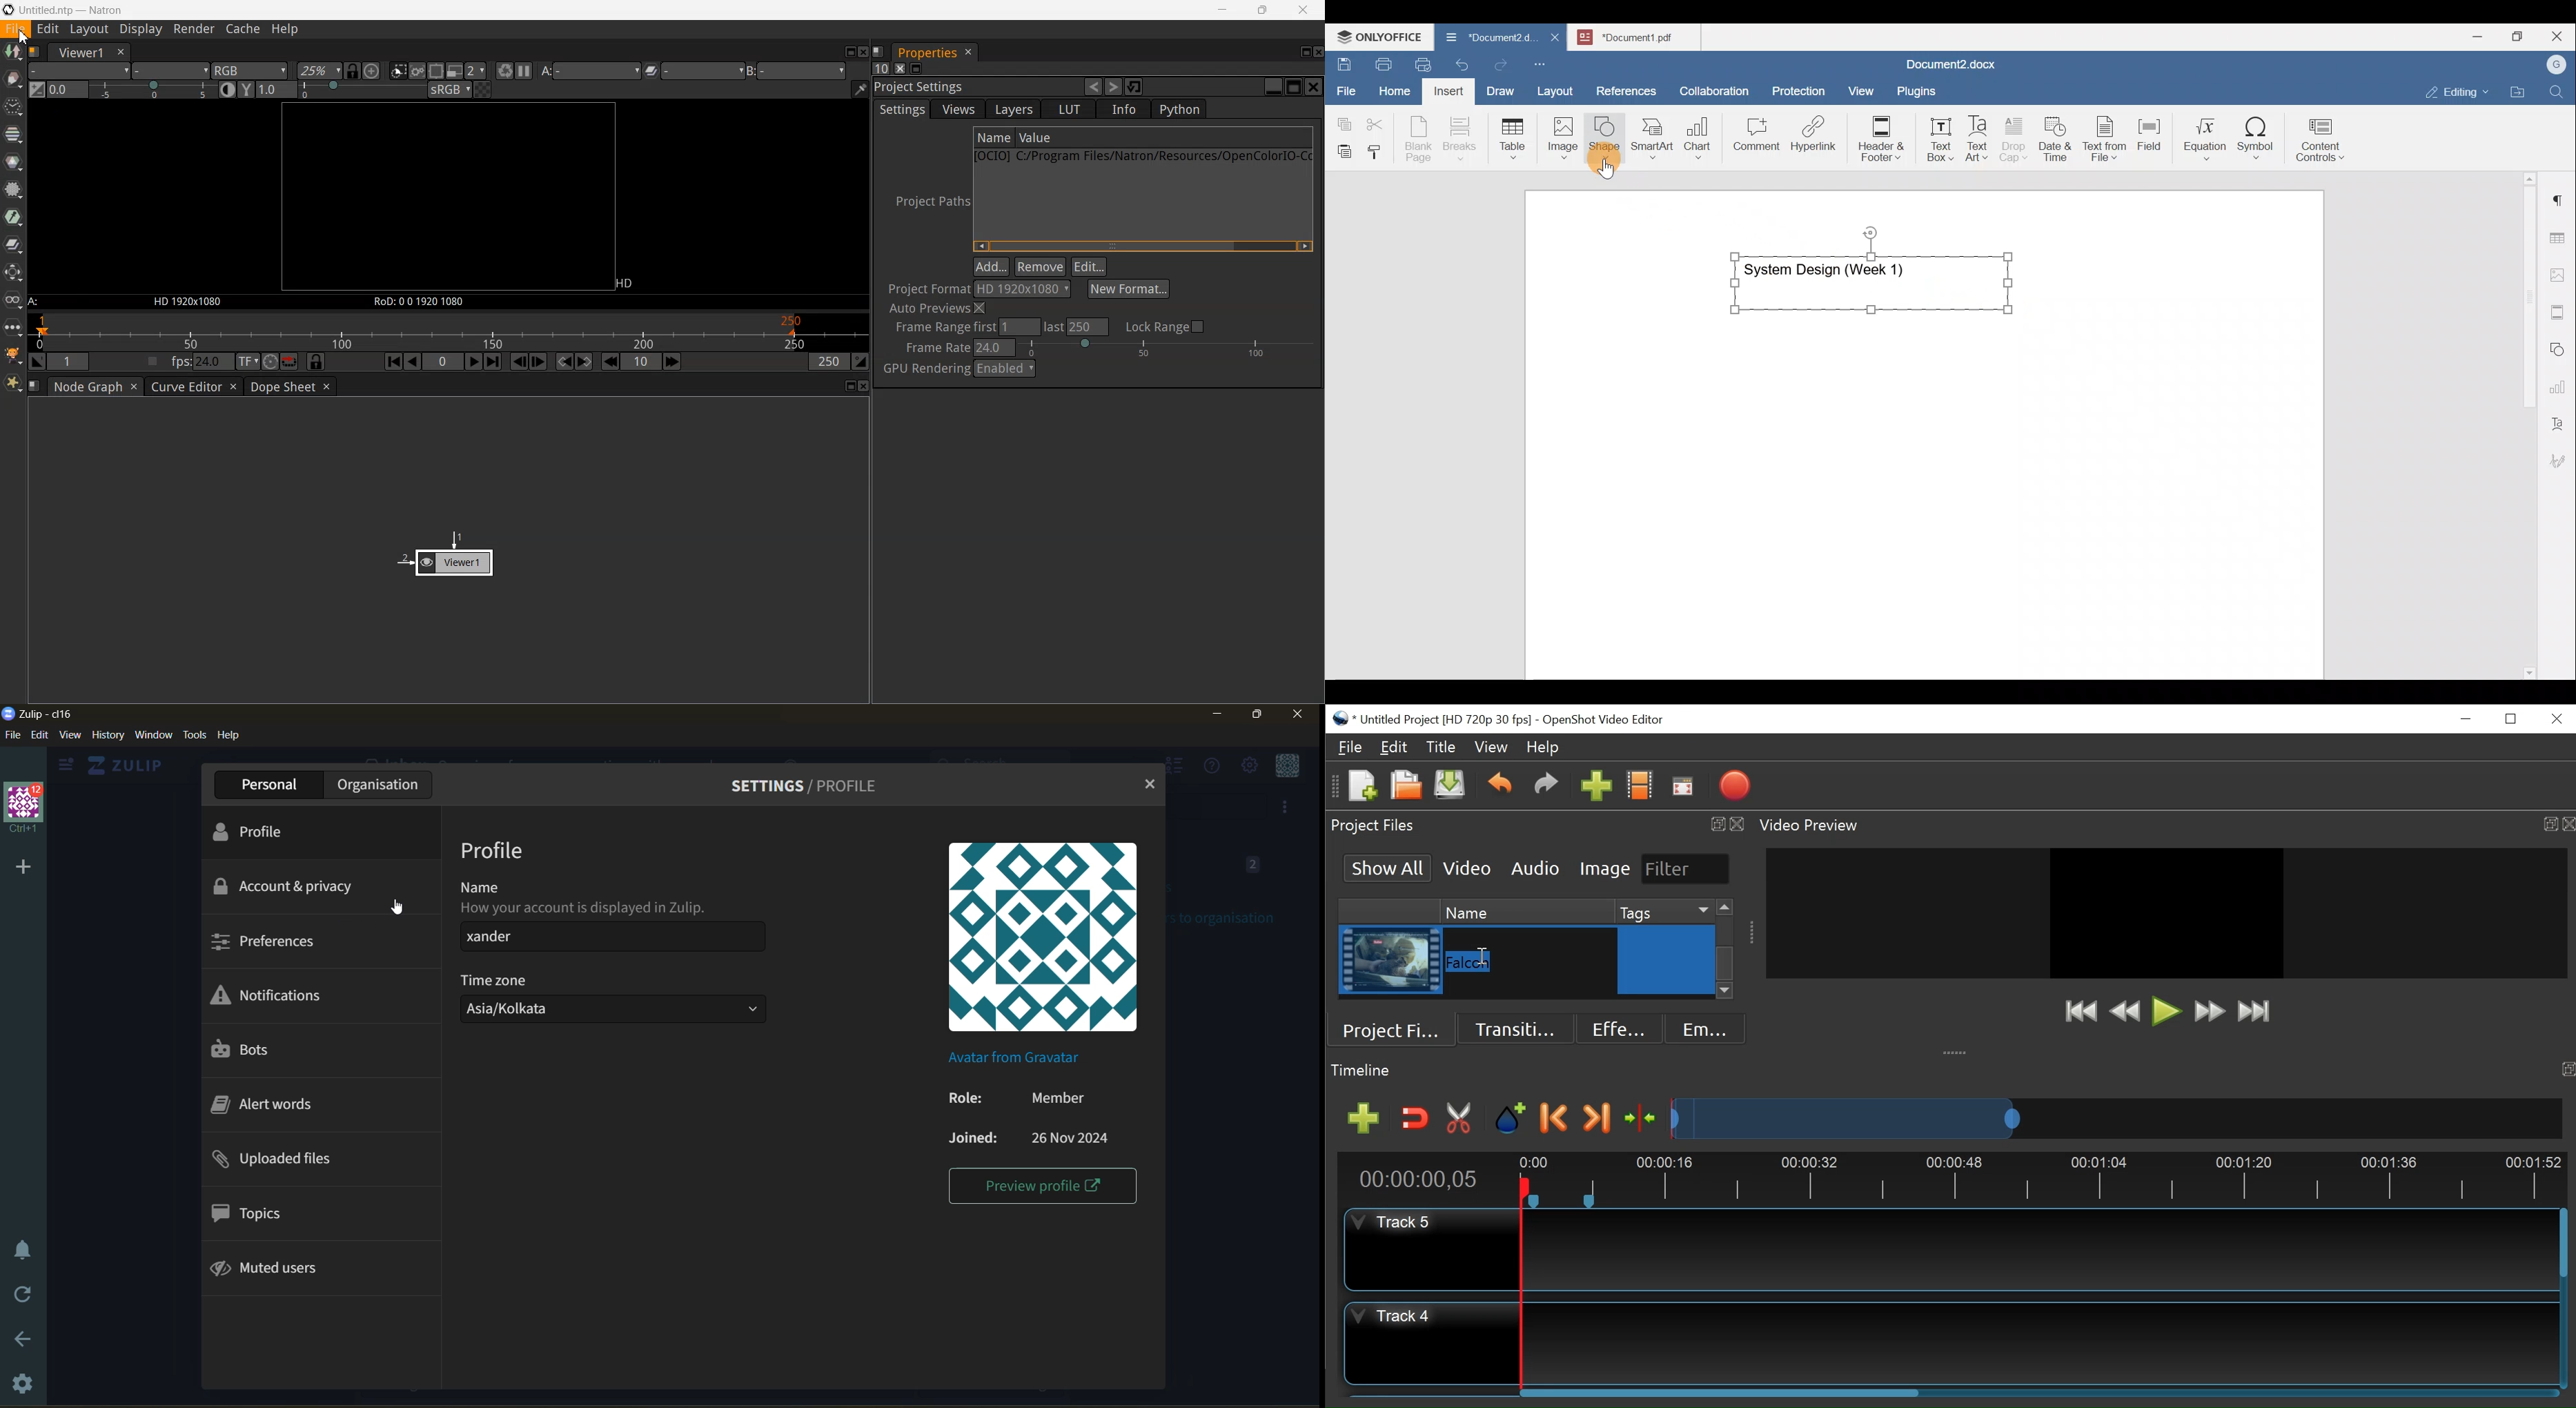  I want to click on Headers & footers, so click(2560, 309).